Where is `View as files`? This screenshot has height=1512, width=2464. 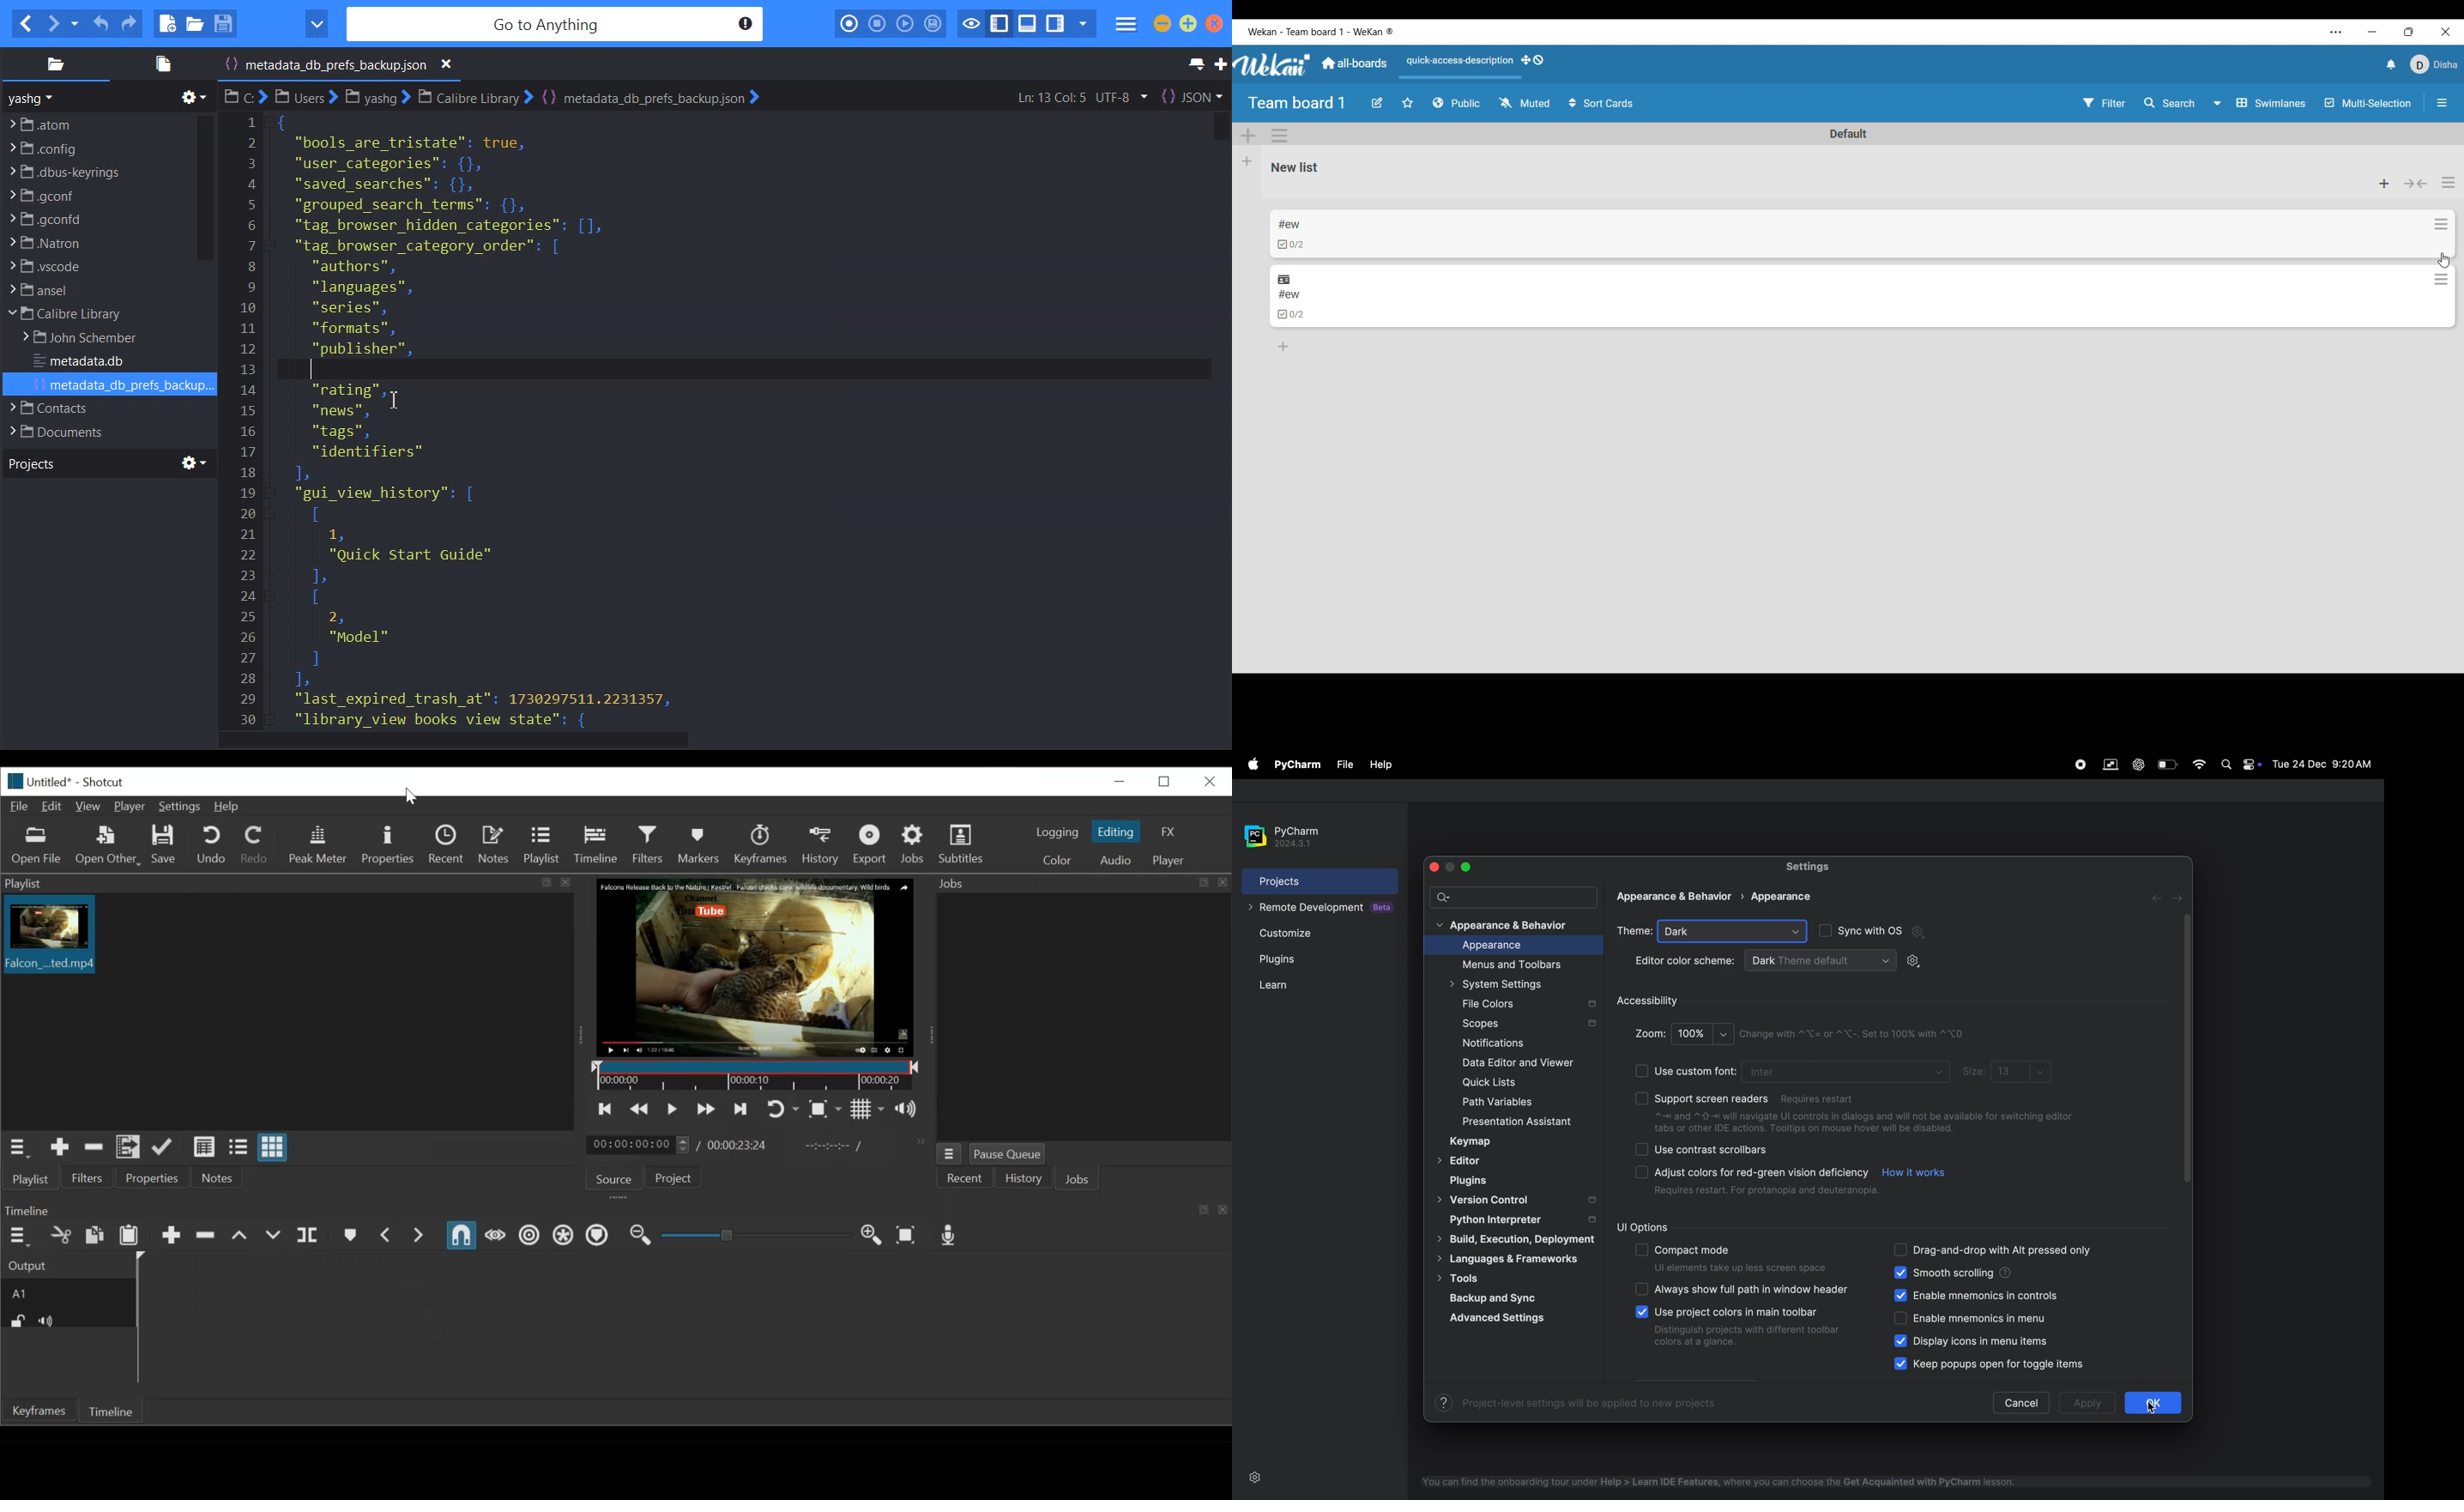
View as files is located at coordinates (239, 1149).